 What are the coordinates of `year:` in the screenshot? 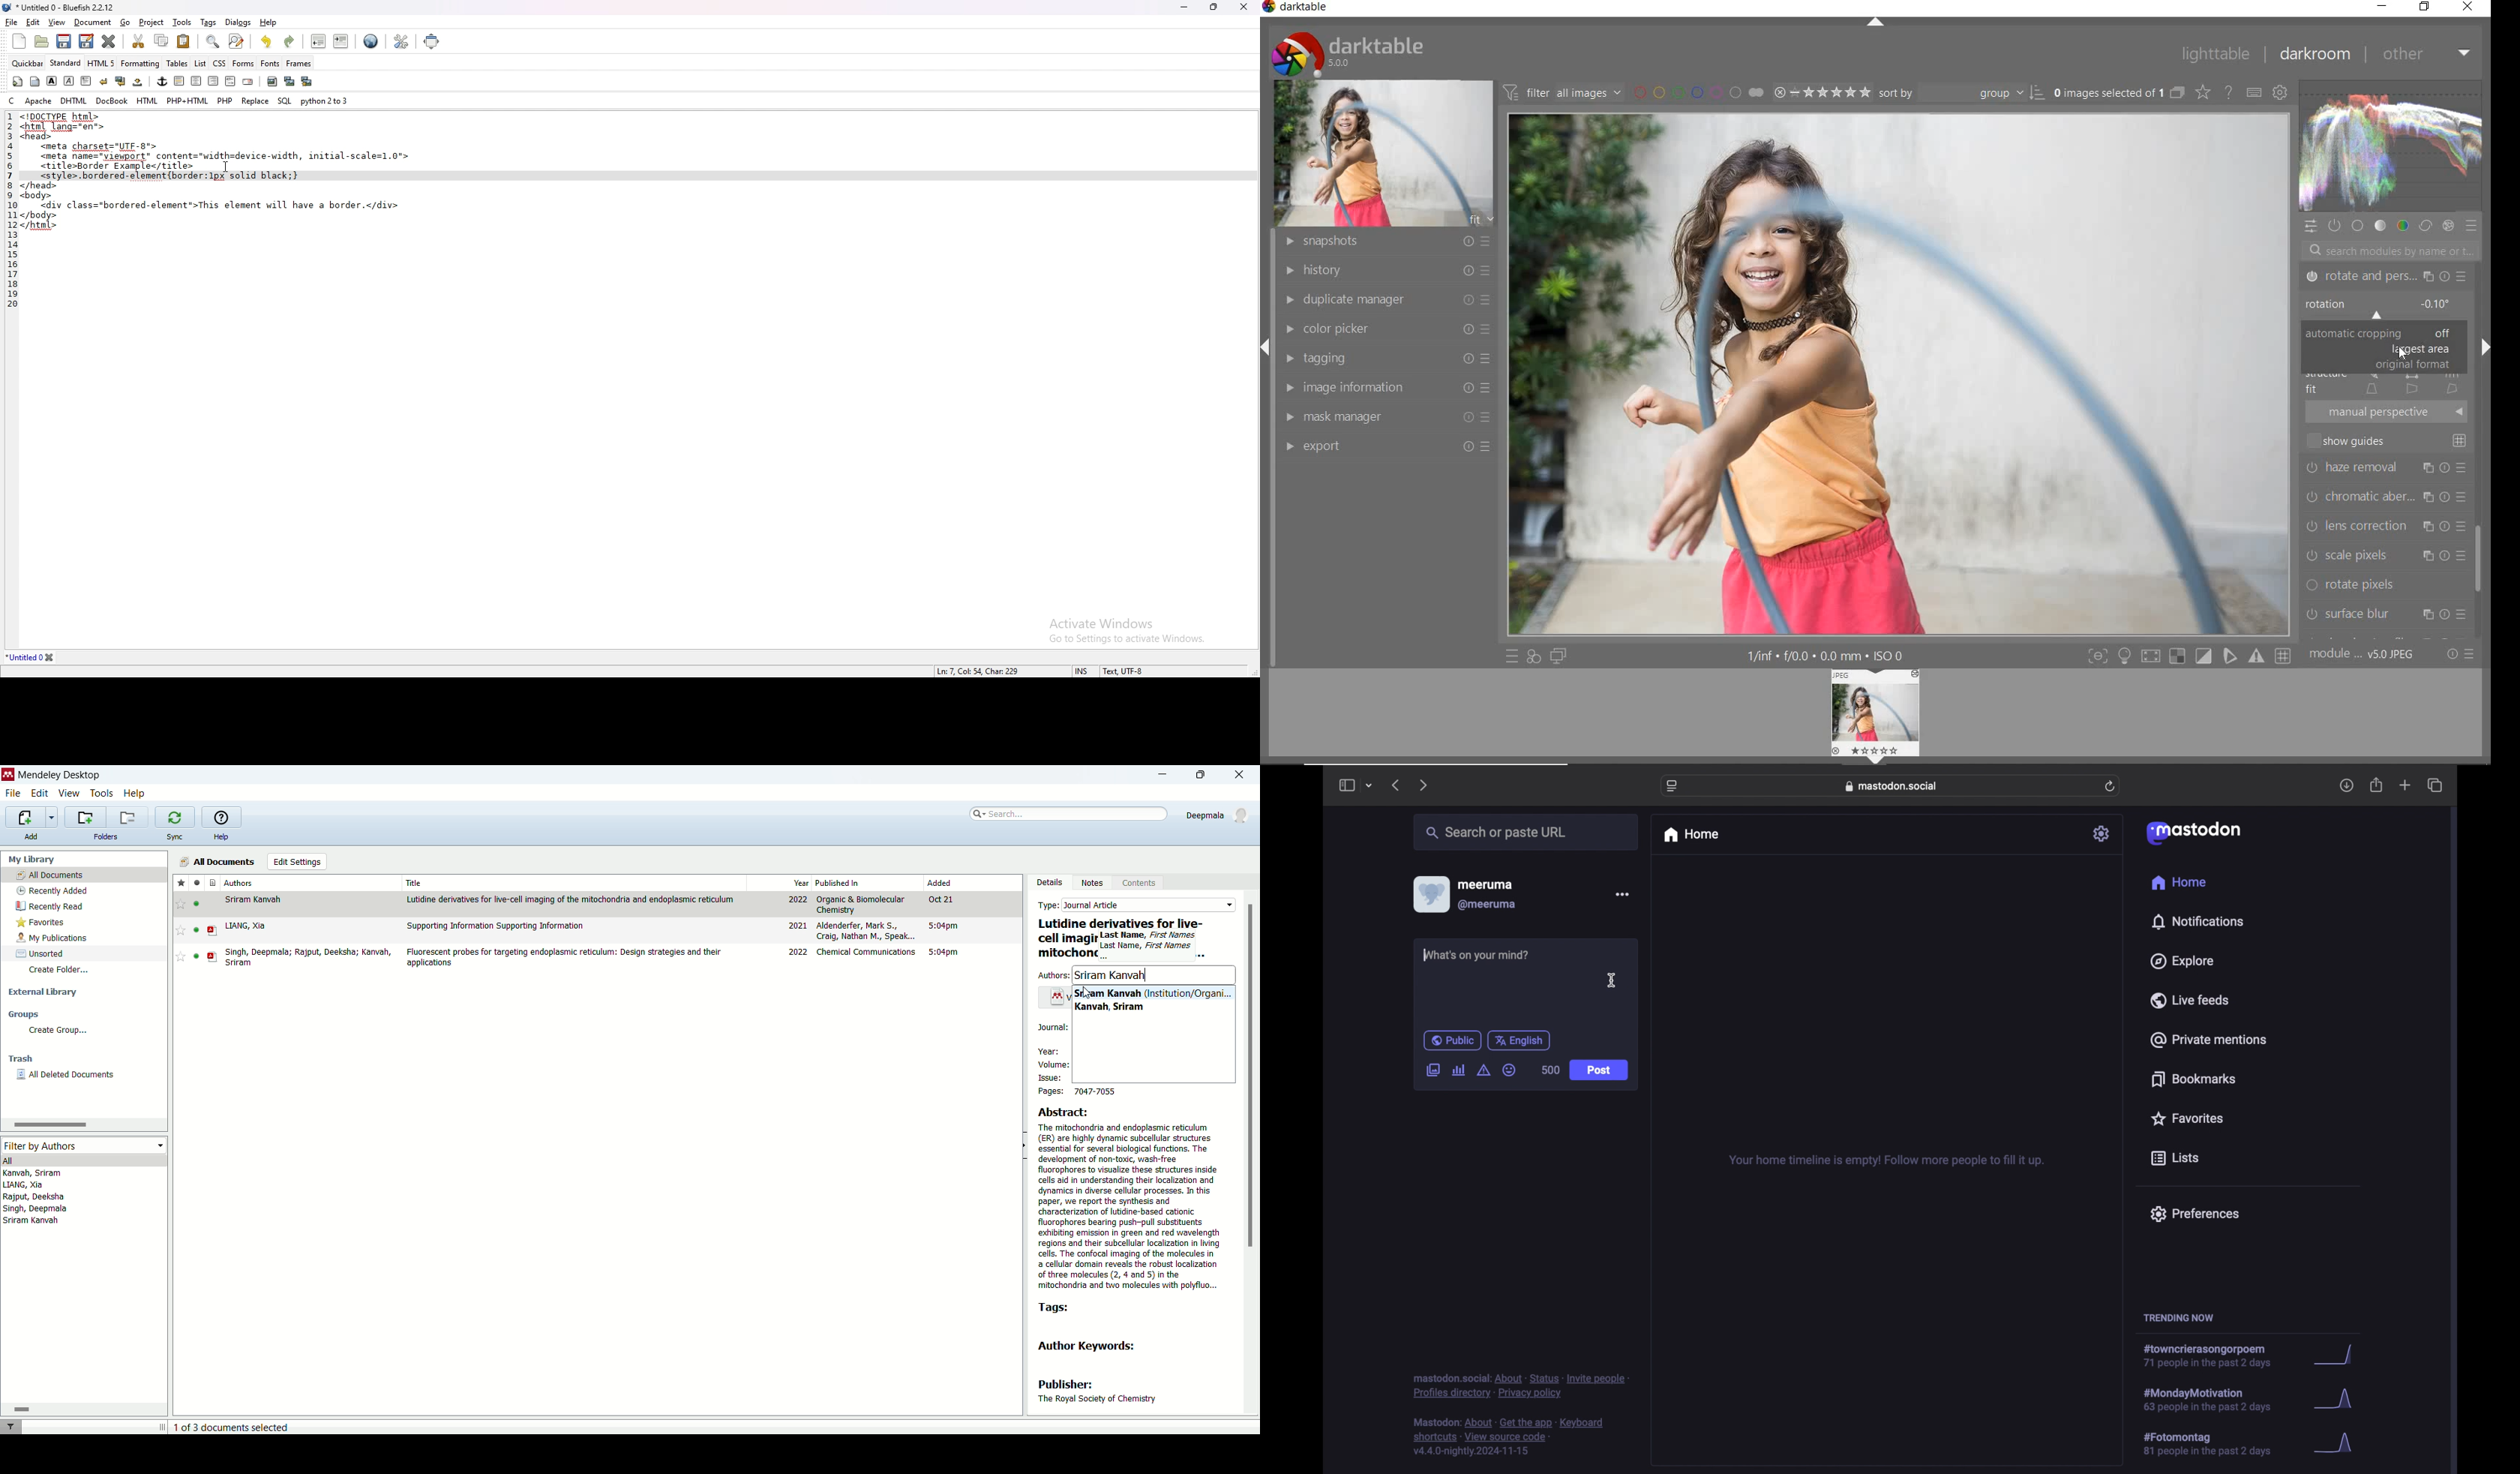 It's located at (1051, 1051).